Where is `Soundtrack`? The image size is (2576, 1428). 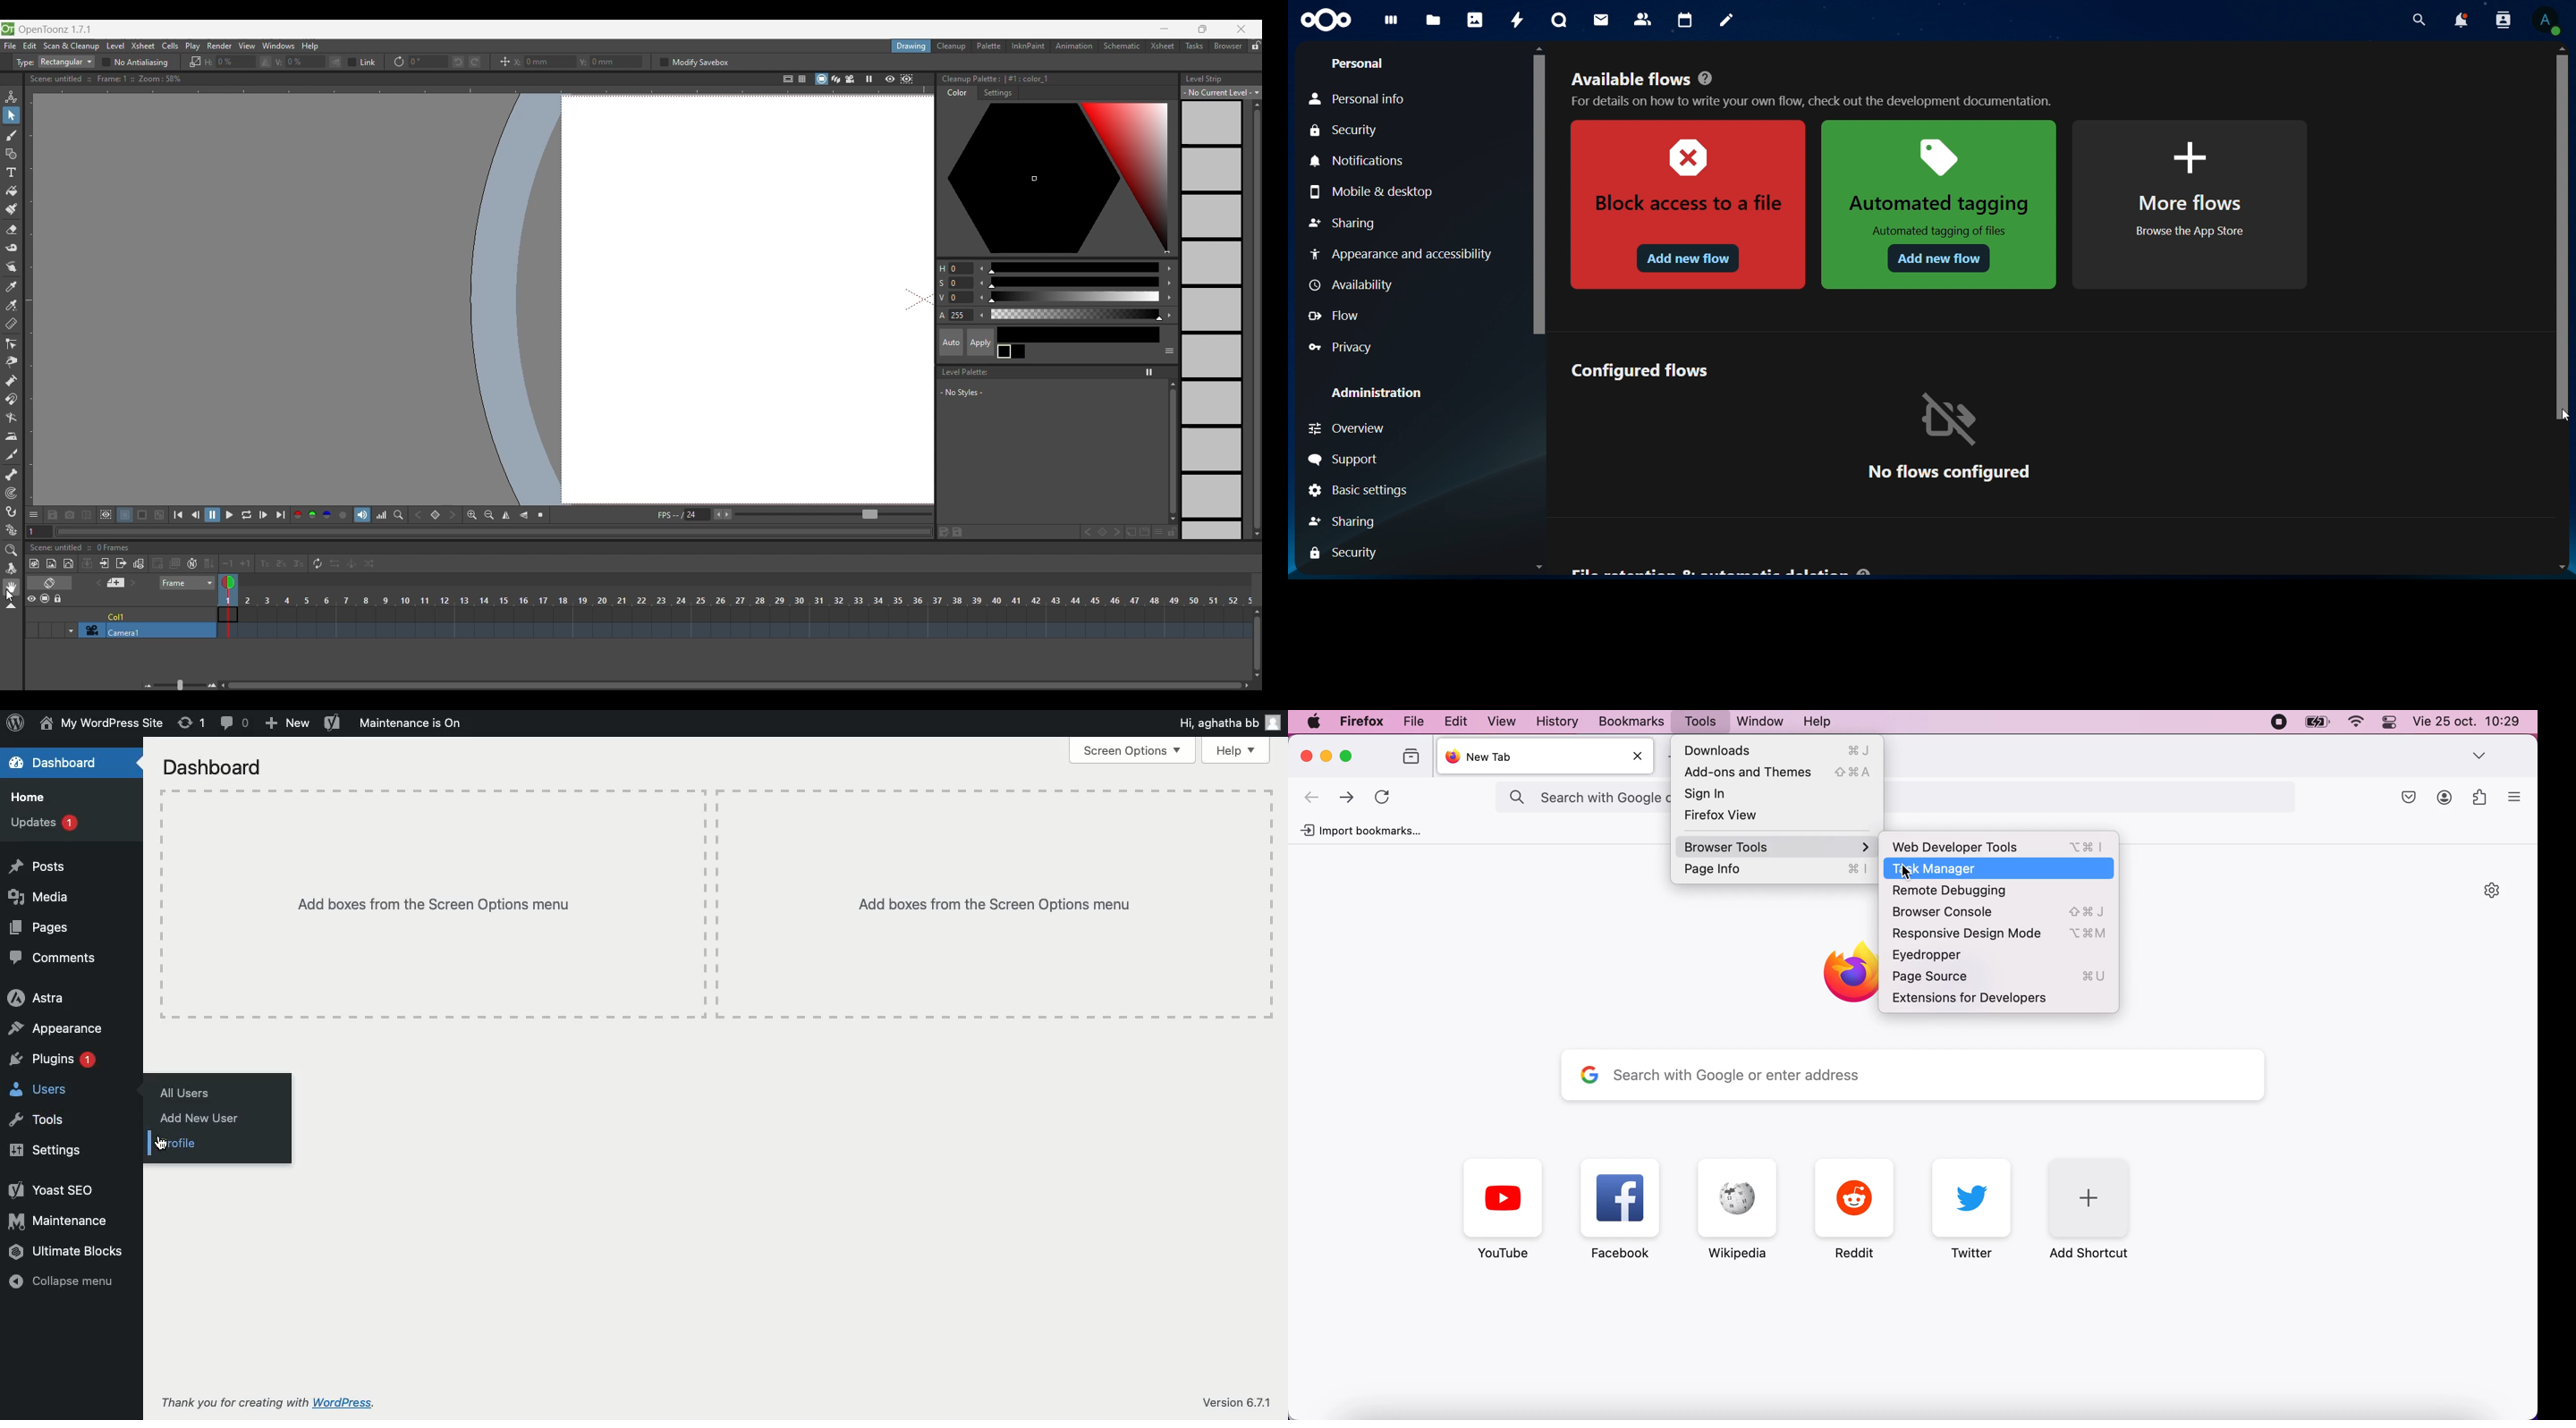 Soundtrack is located at coordinates (362, 515).